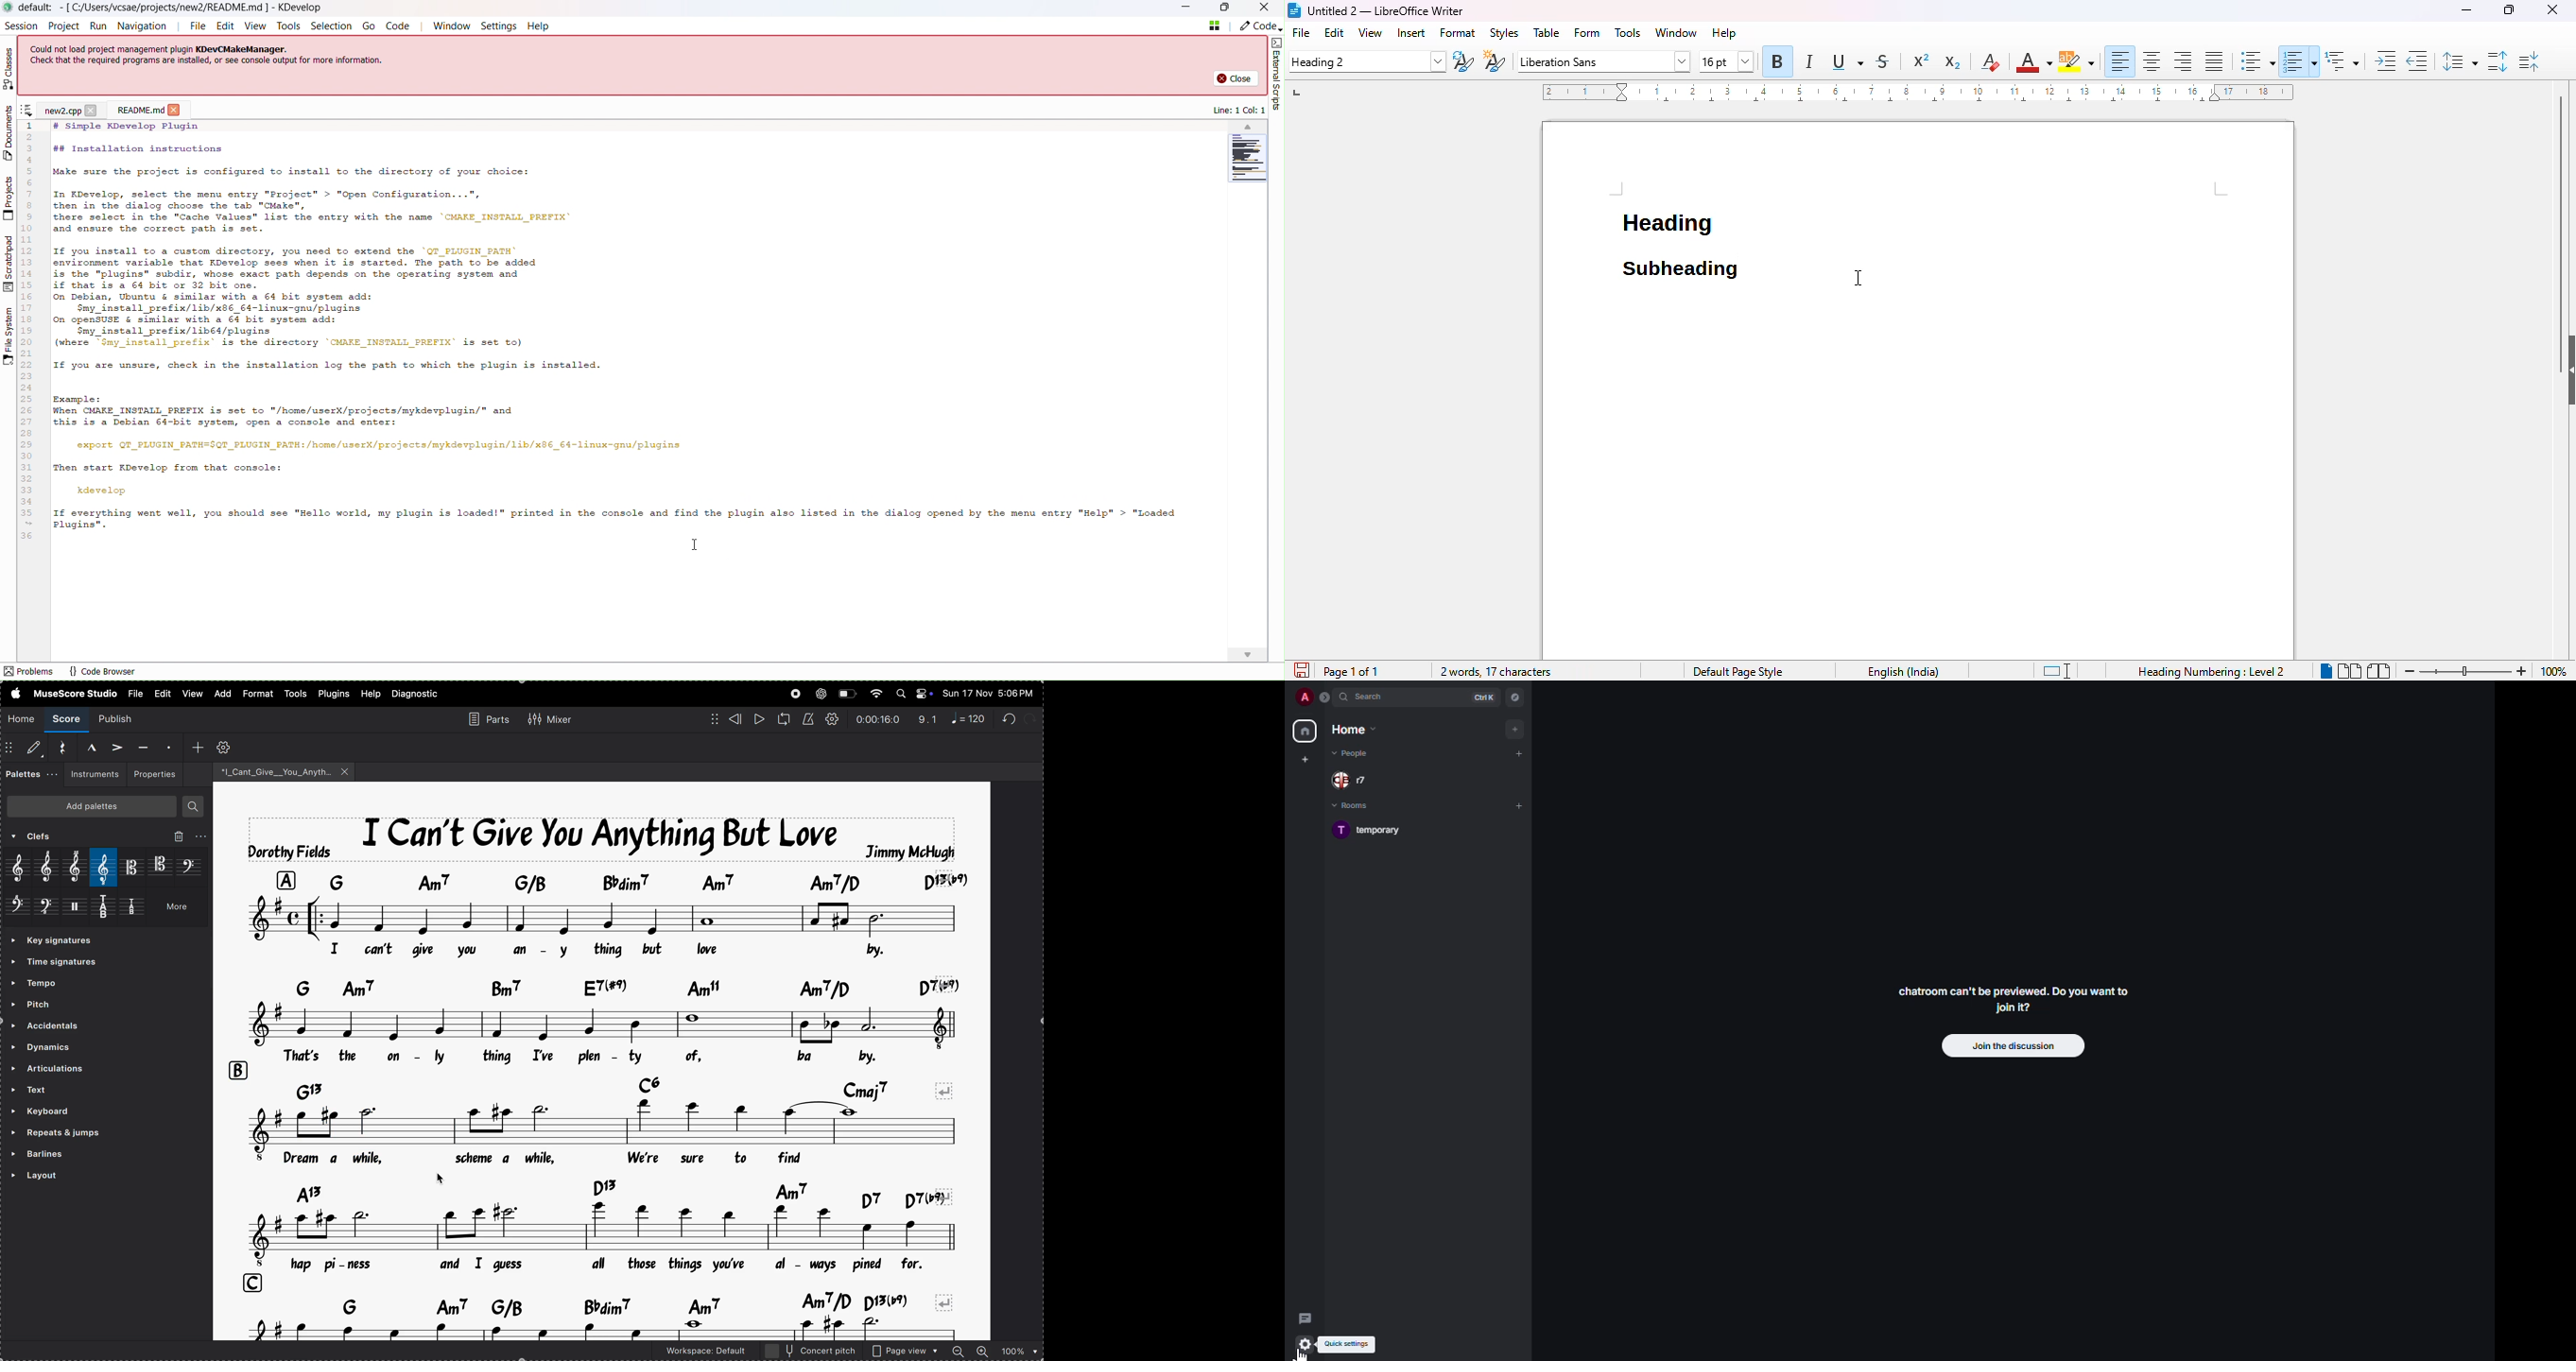 This screenshot has height=1372, width=2576. I want to click on worspace, so click(698, 1353).